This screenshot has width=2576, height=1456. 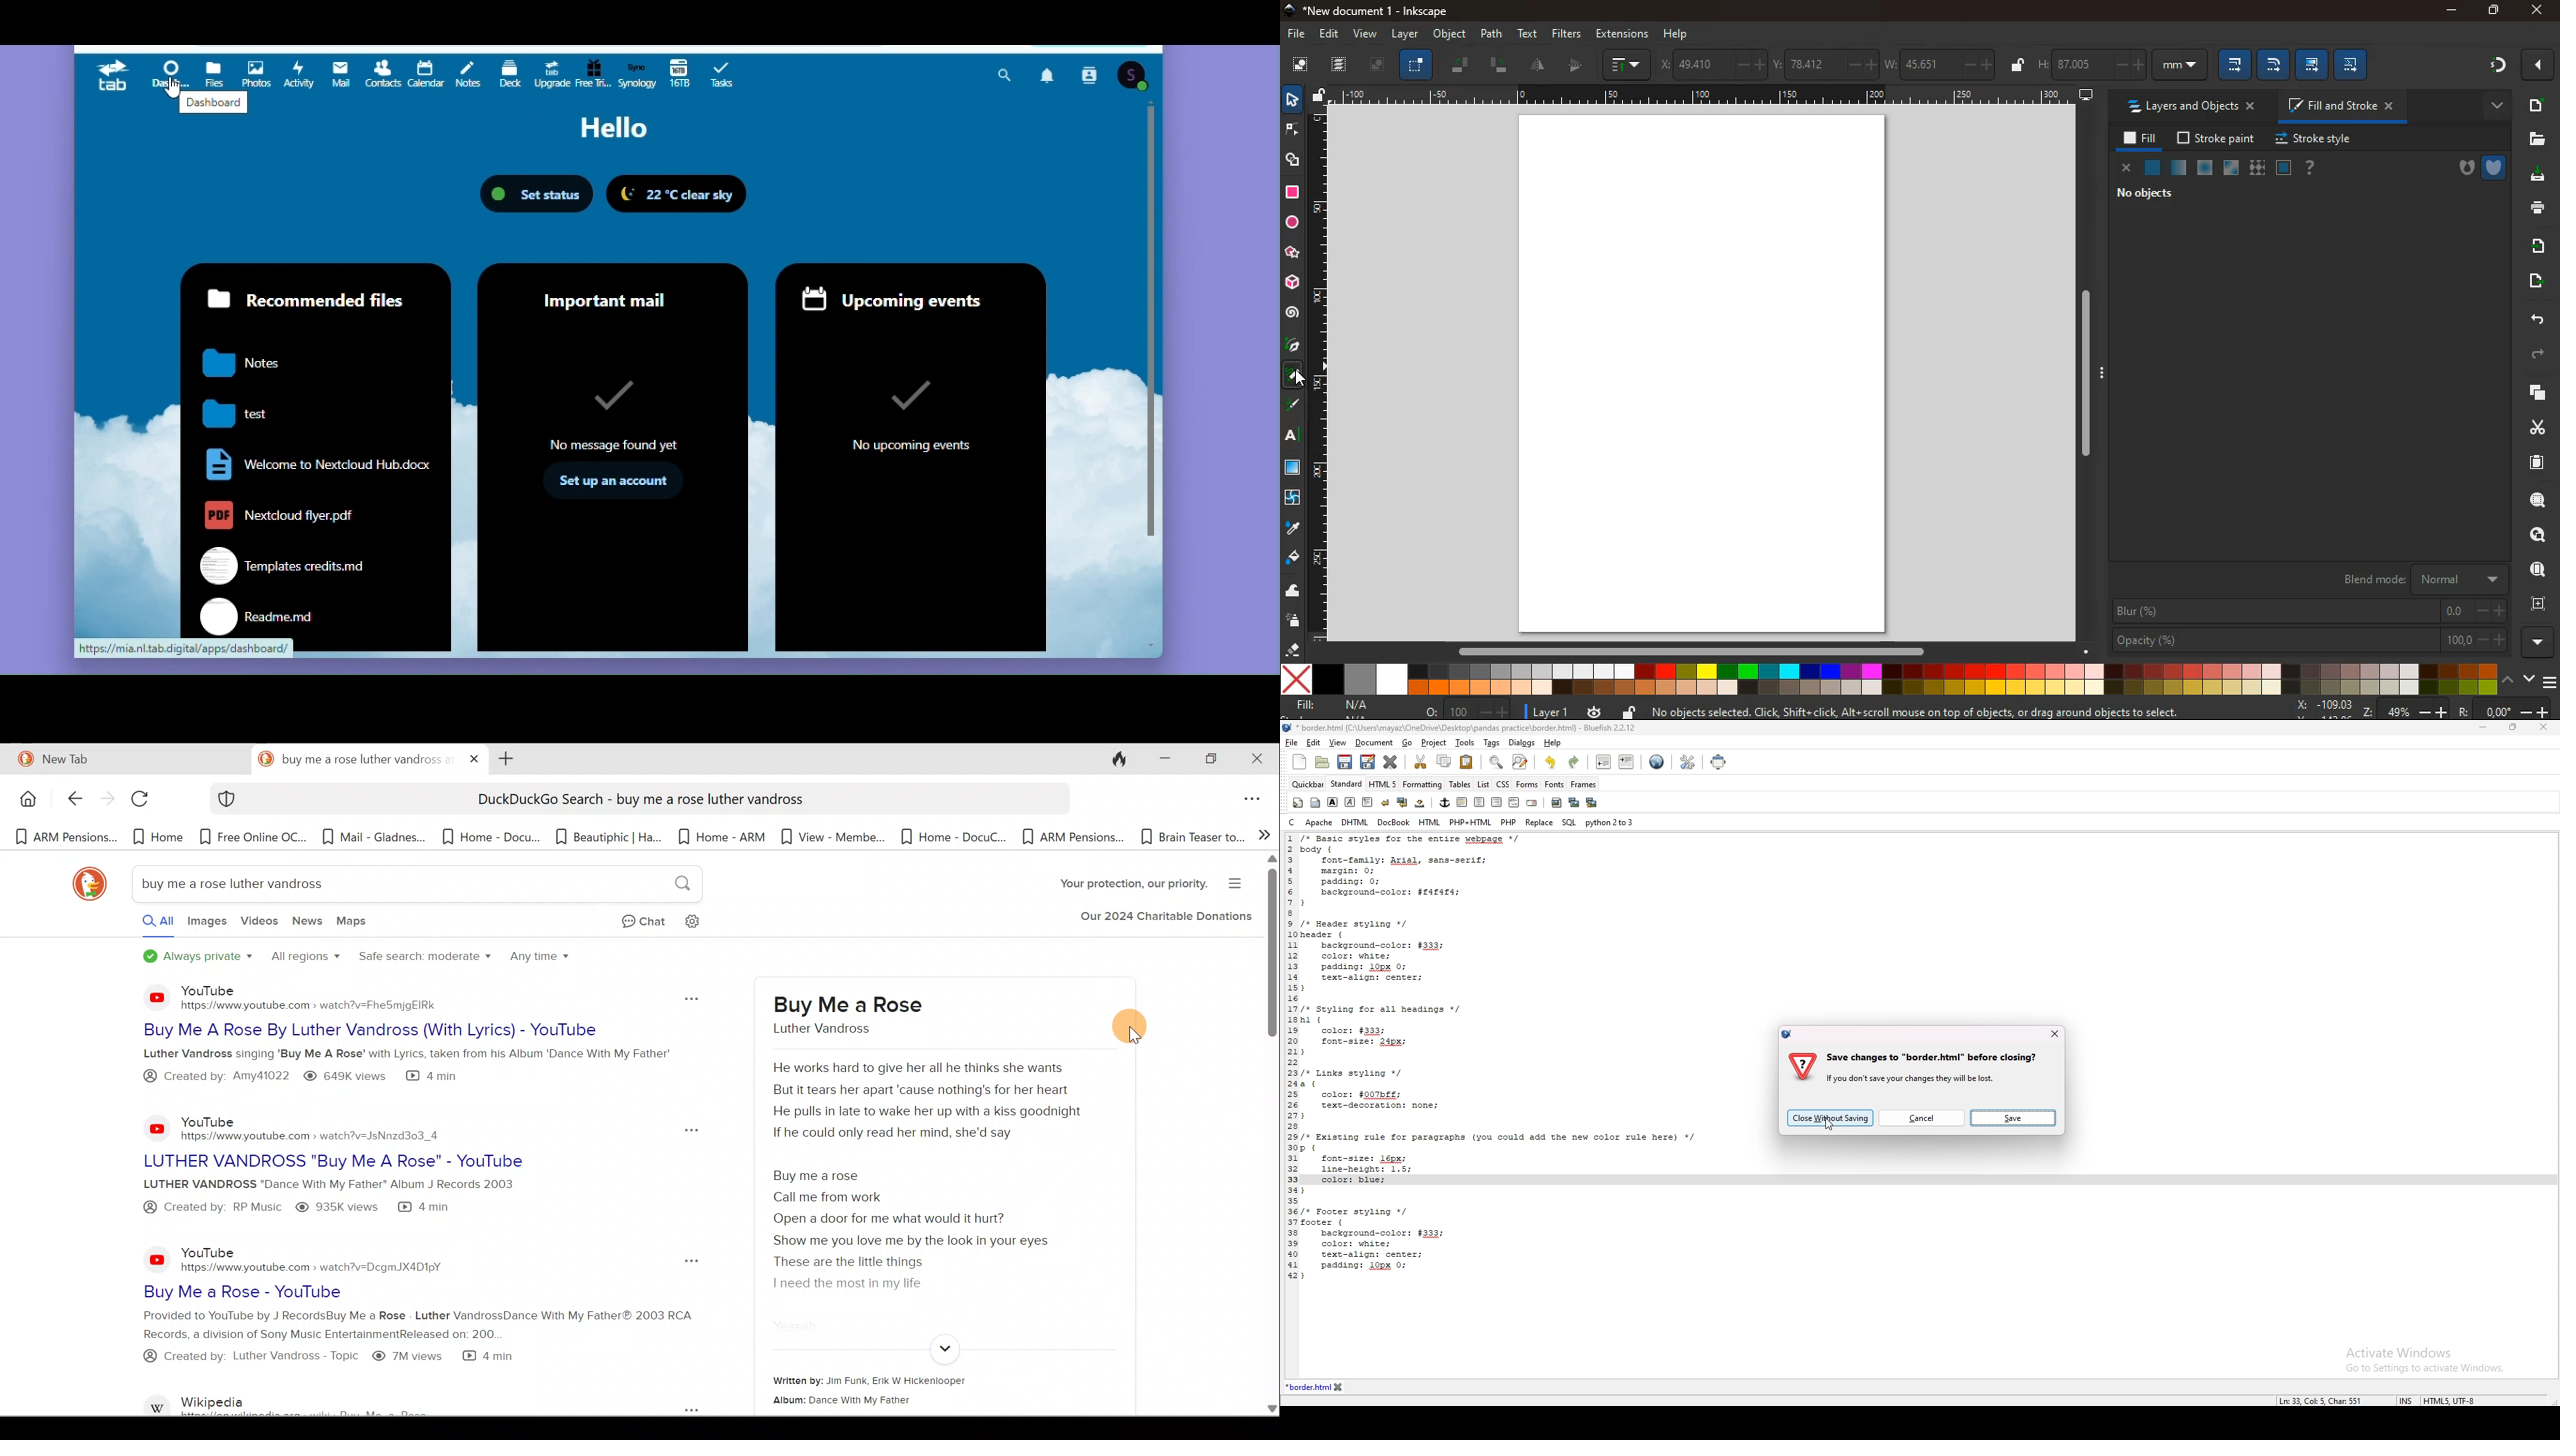 I want to click on LUTHER VANDROSS "Dance With My Father" Album J Records 2003
@® Created by: RP Music ® 935K views (® 4 min, so click(x=353, y=1197).